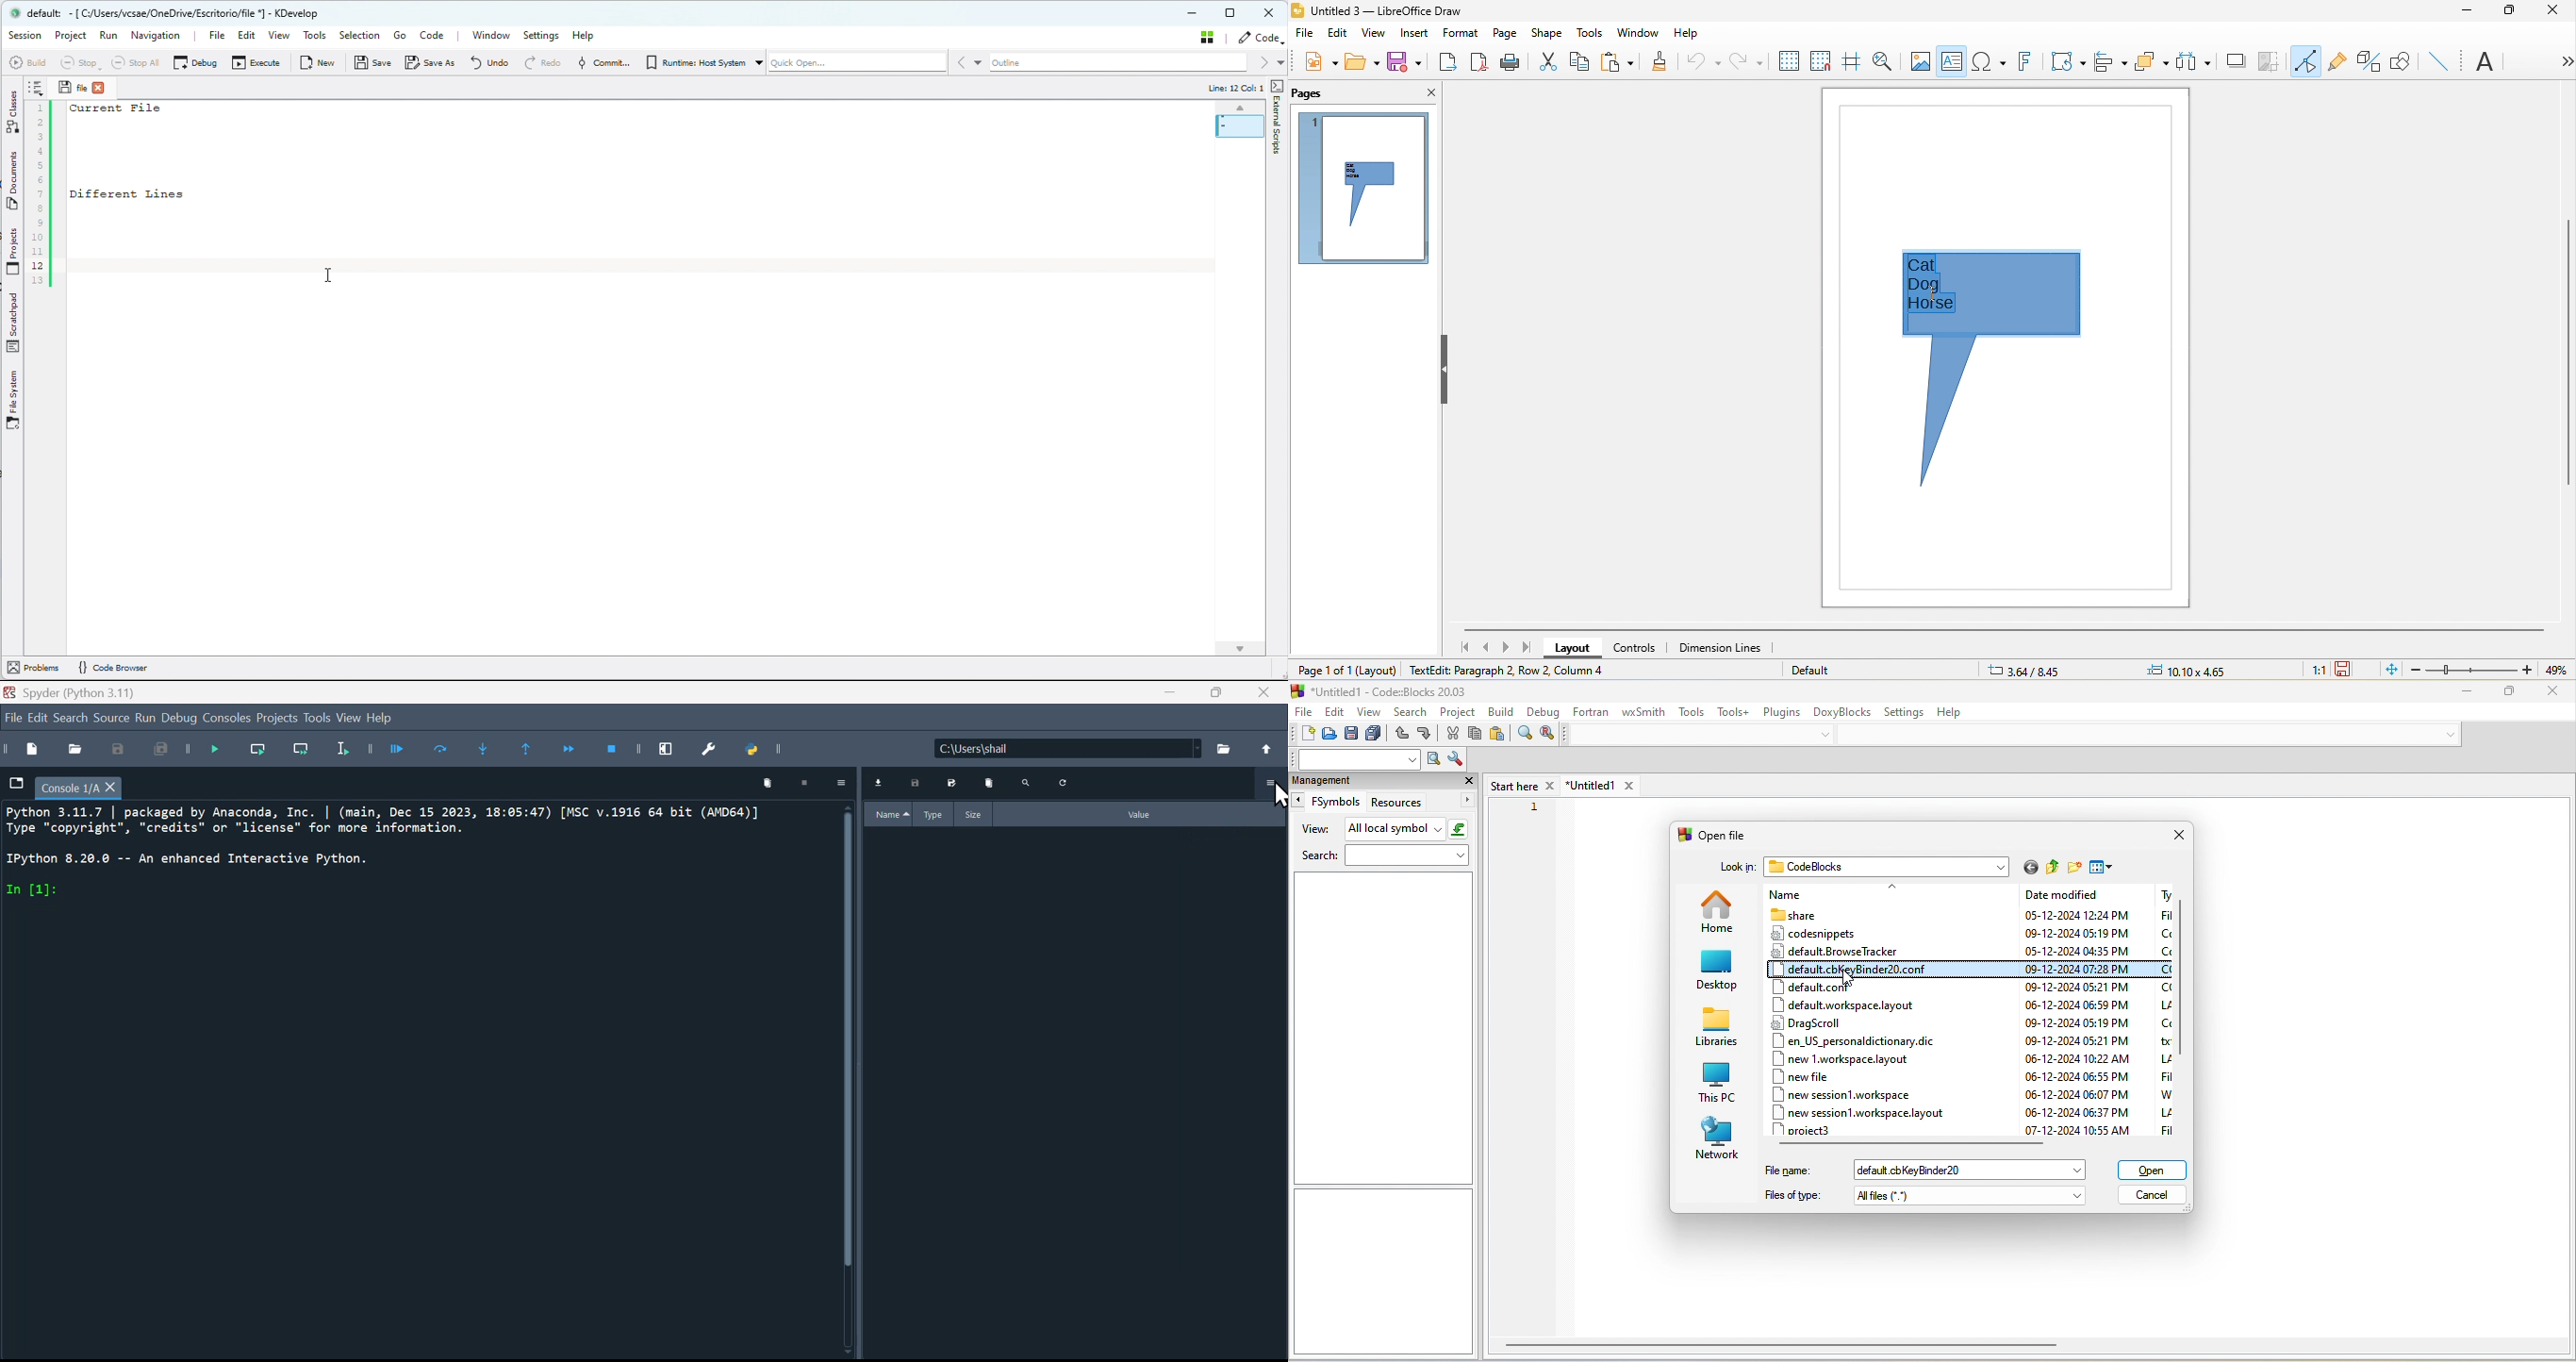  What do you see at coordinates (2023, 63) in the screenshot?
I see `fontwork text` at bounding box center [2023, 63].